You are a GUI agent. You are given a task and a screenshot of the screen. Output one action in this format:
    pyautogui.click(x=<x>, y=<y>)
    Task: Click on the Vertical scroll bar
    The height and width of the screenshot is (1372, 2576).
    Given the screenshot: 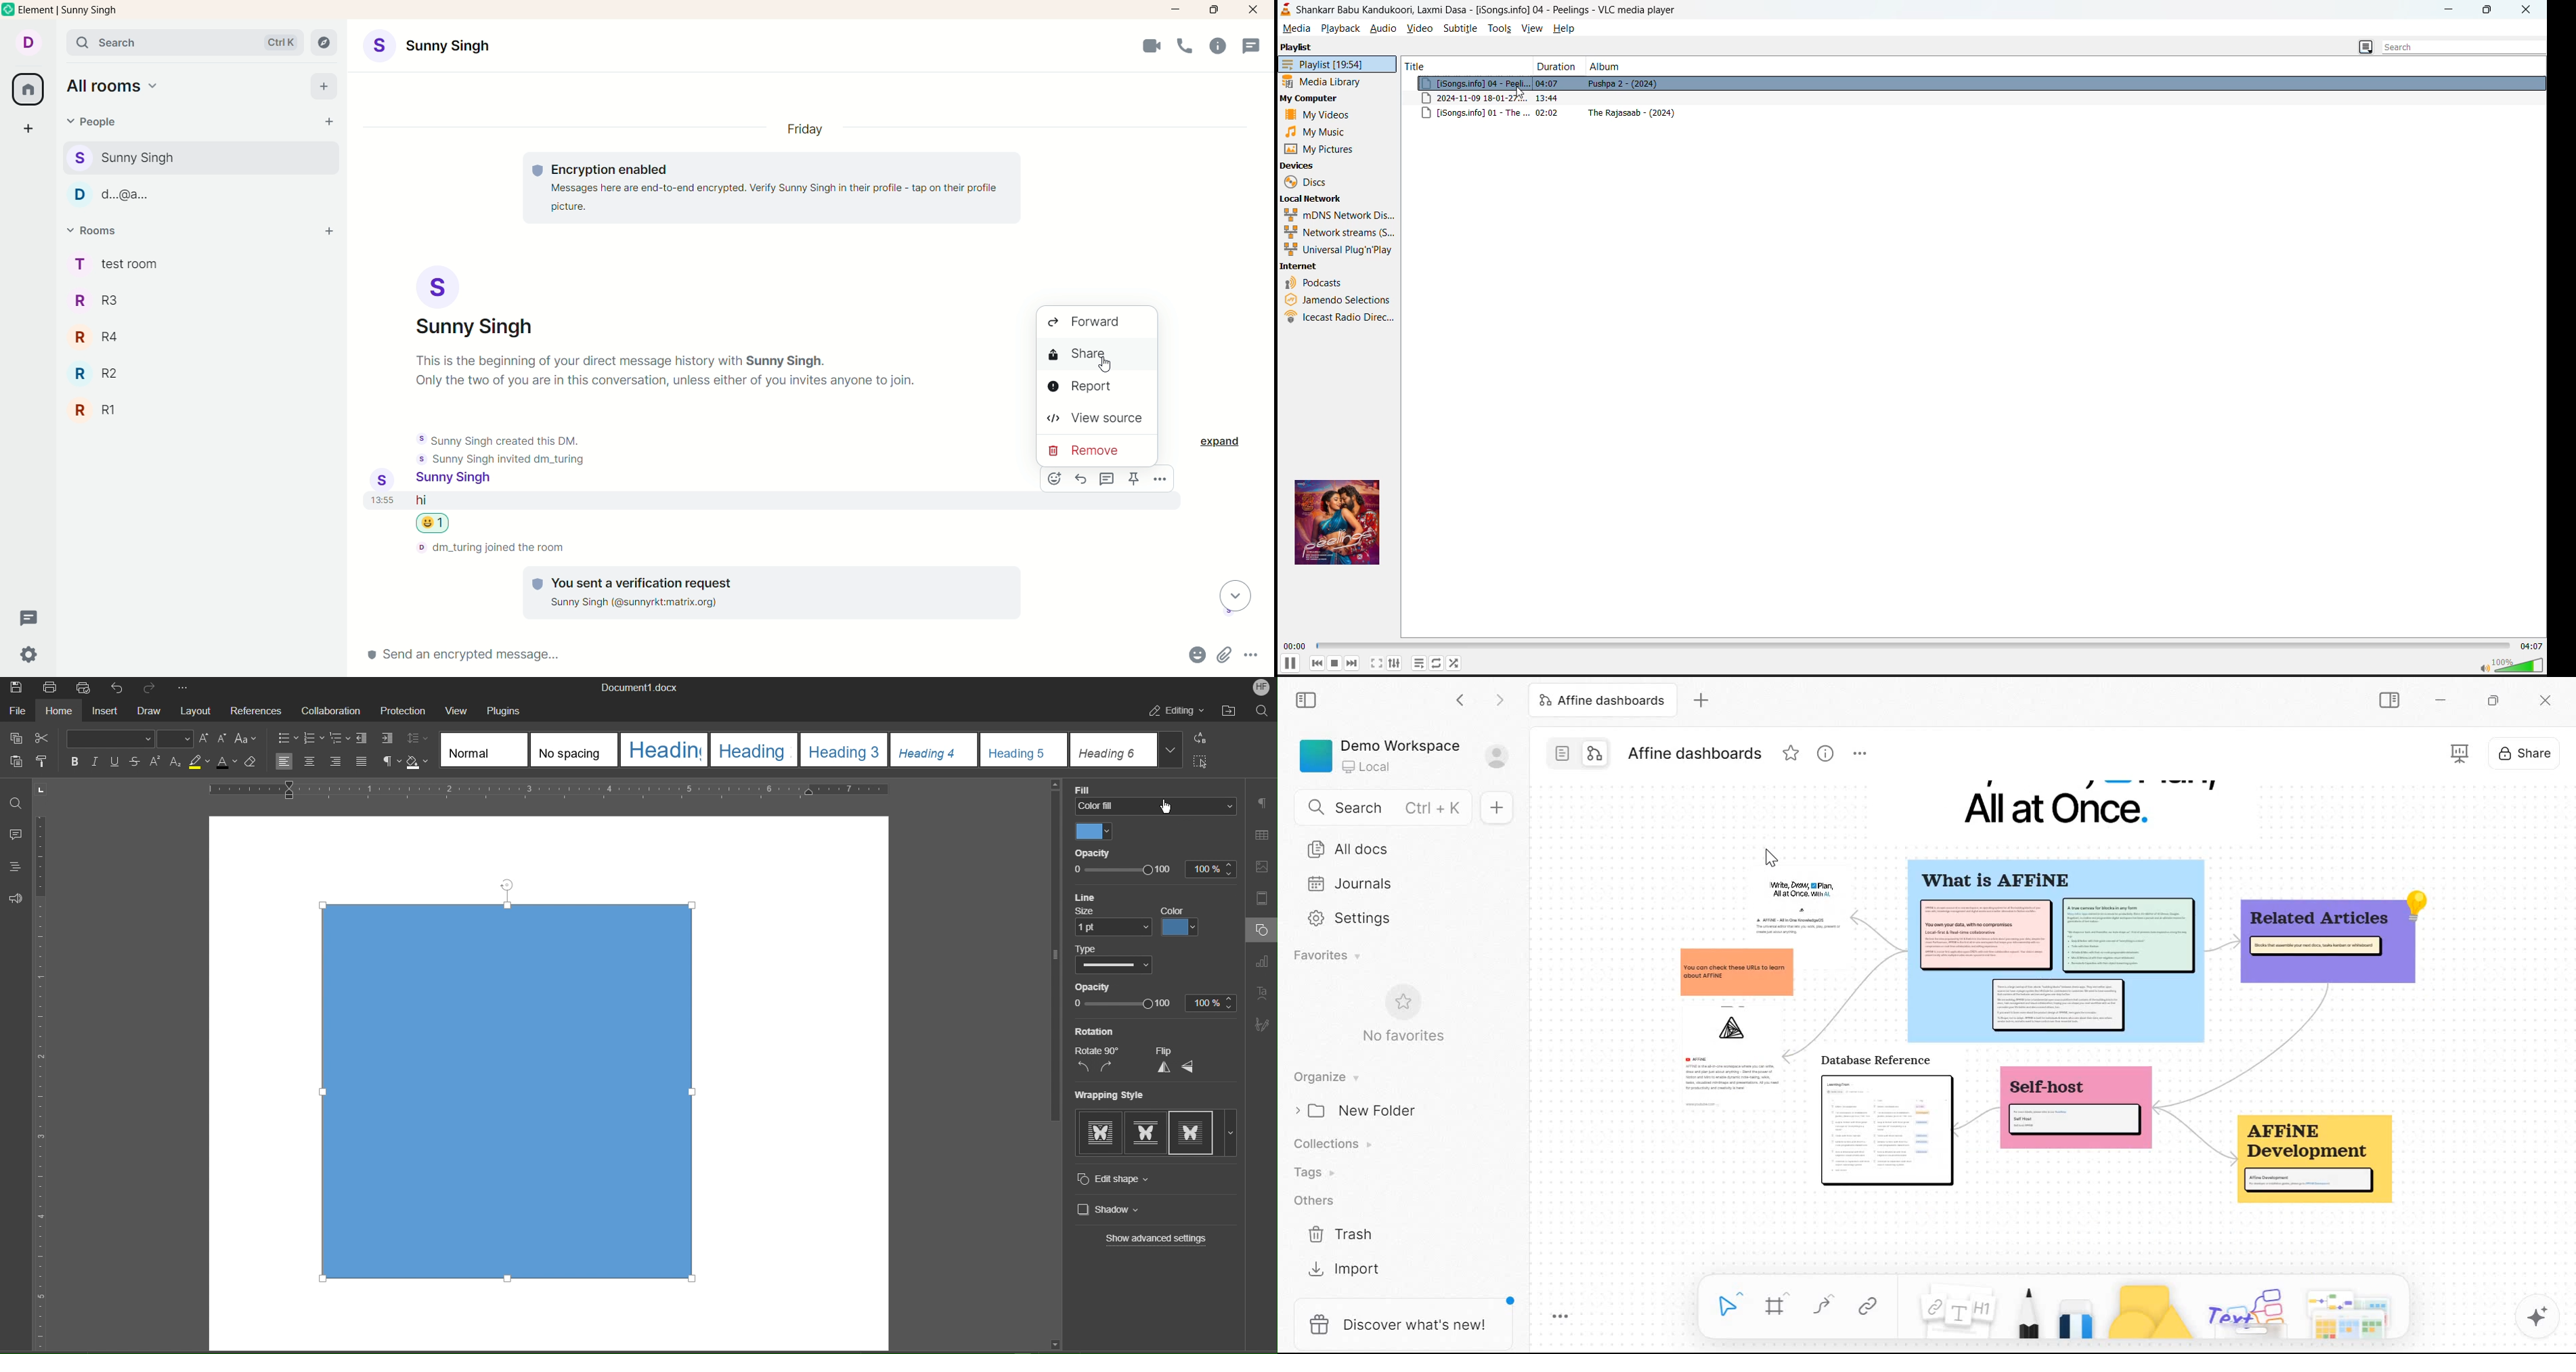 What is the action you would take?
    pyautogui.click(x=1048, y=967)
    